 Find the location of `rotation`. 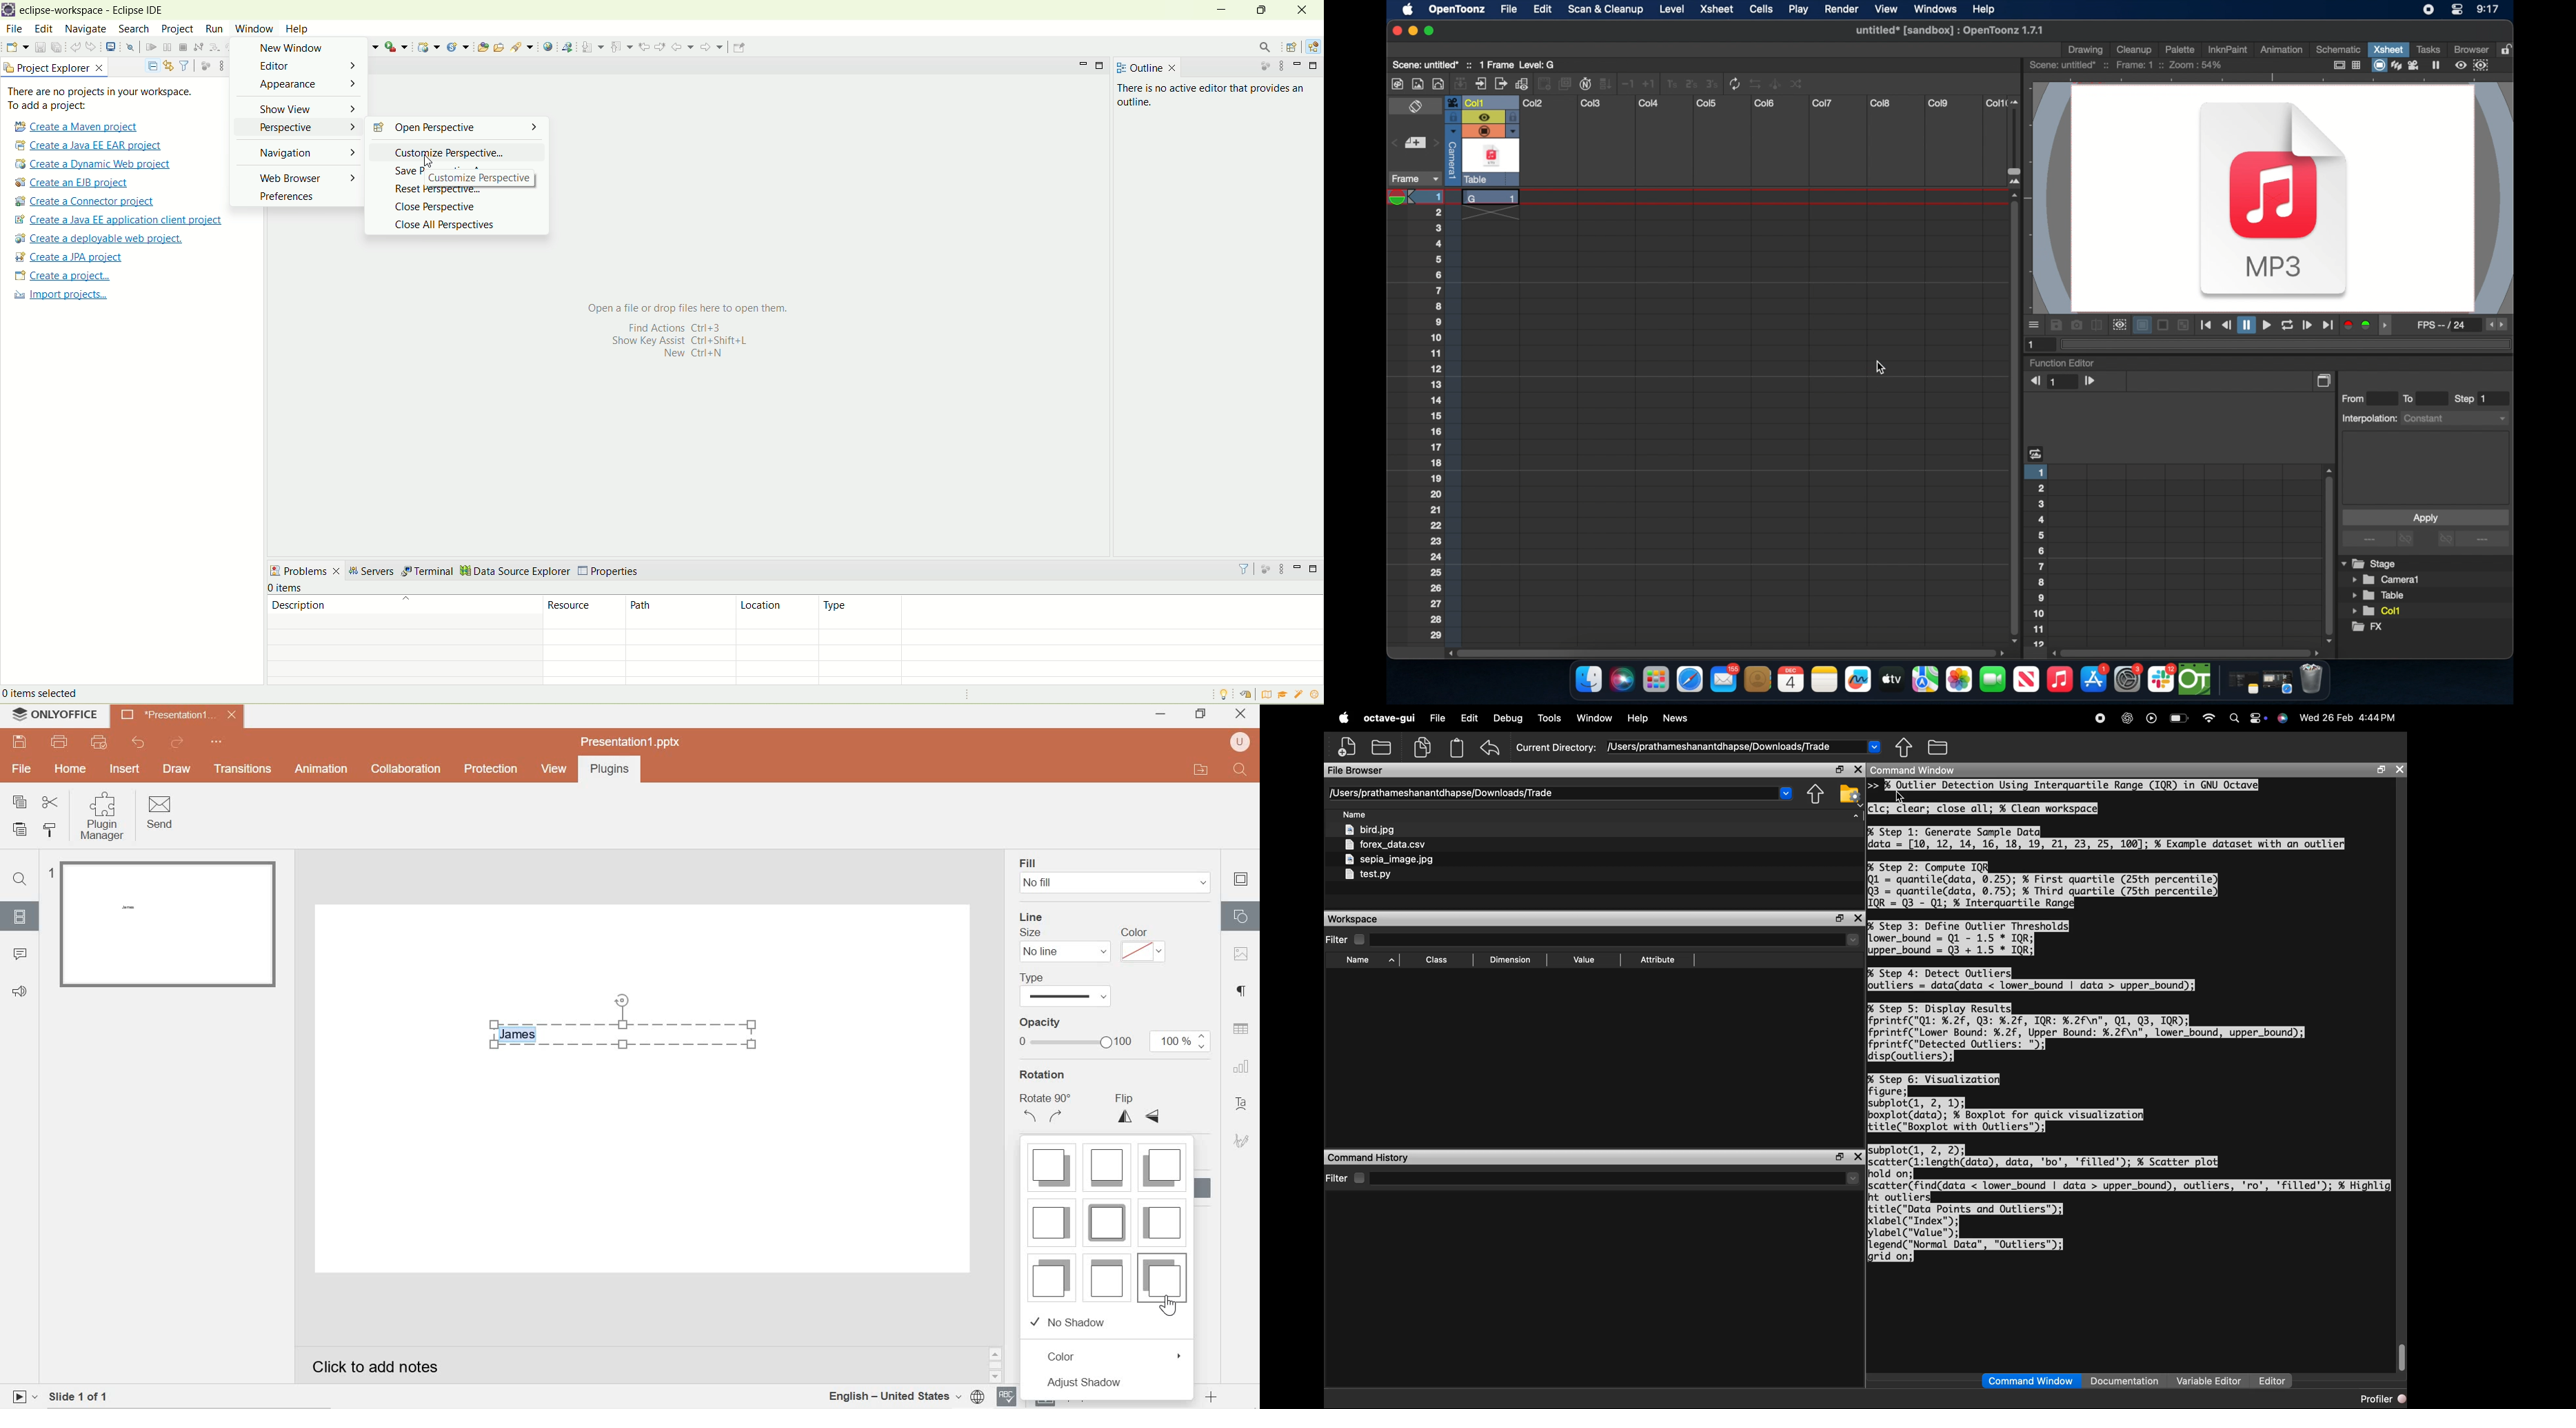

rotation is located at coordinates (1043, 1073).